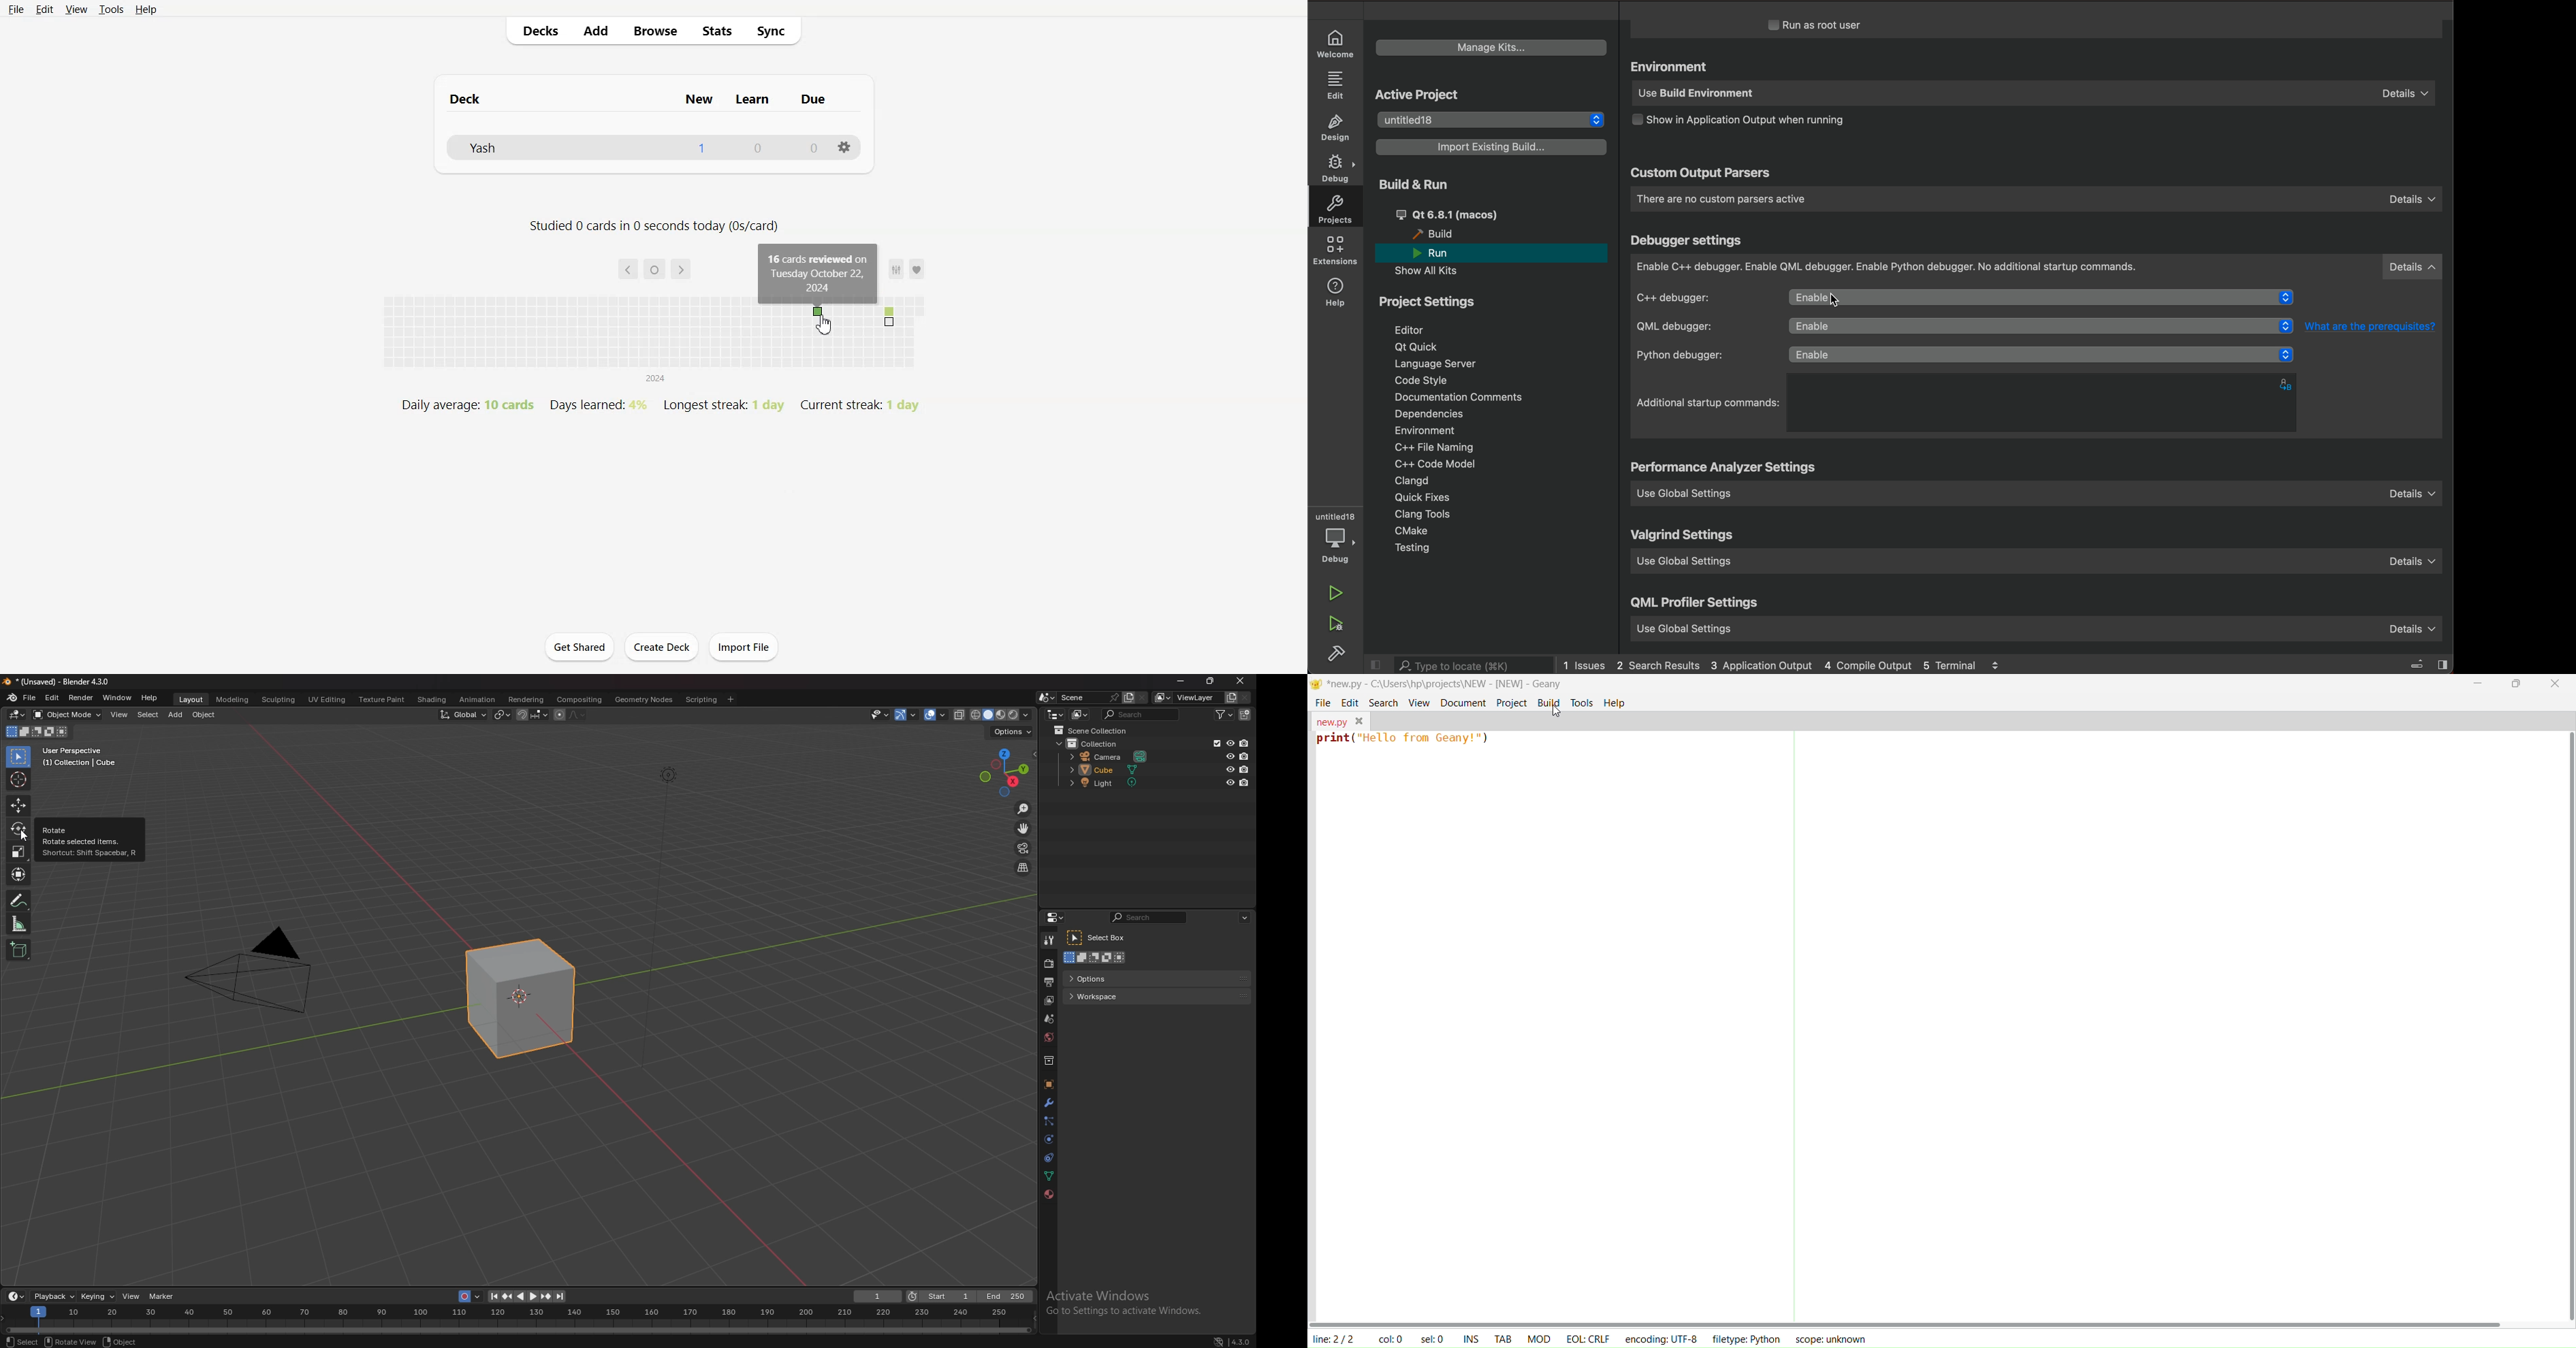 This screenshot has width=2576, height=1372. Describe the element at coordinates (846, 147) in the screenshot. I see `Settings` at that location.